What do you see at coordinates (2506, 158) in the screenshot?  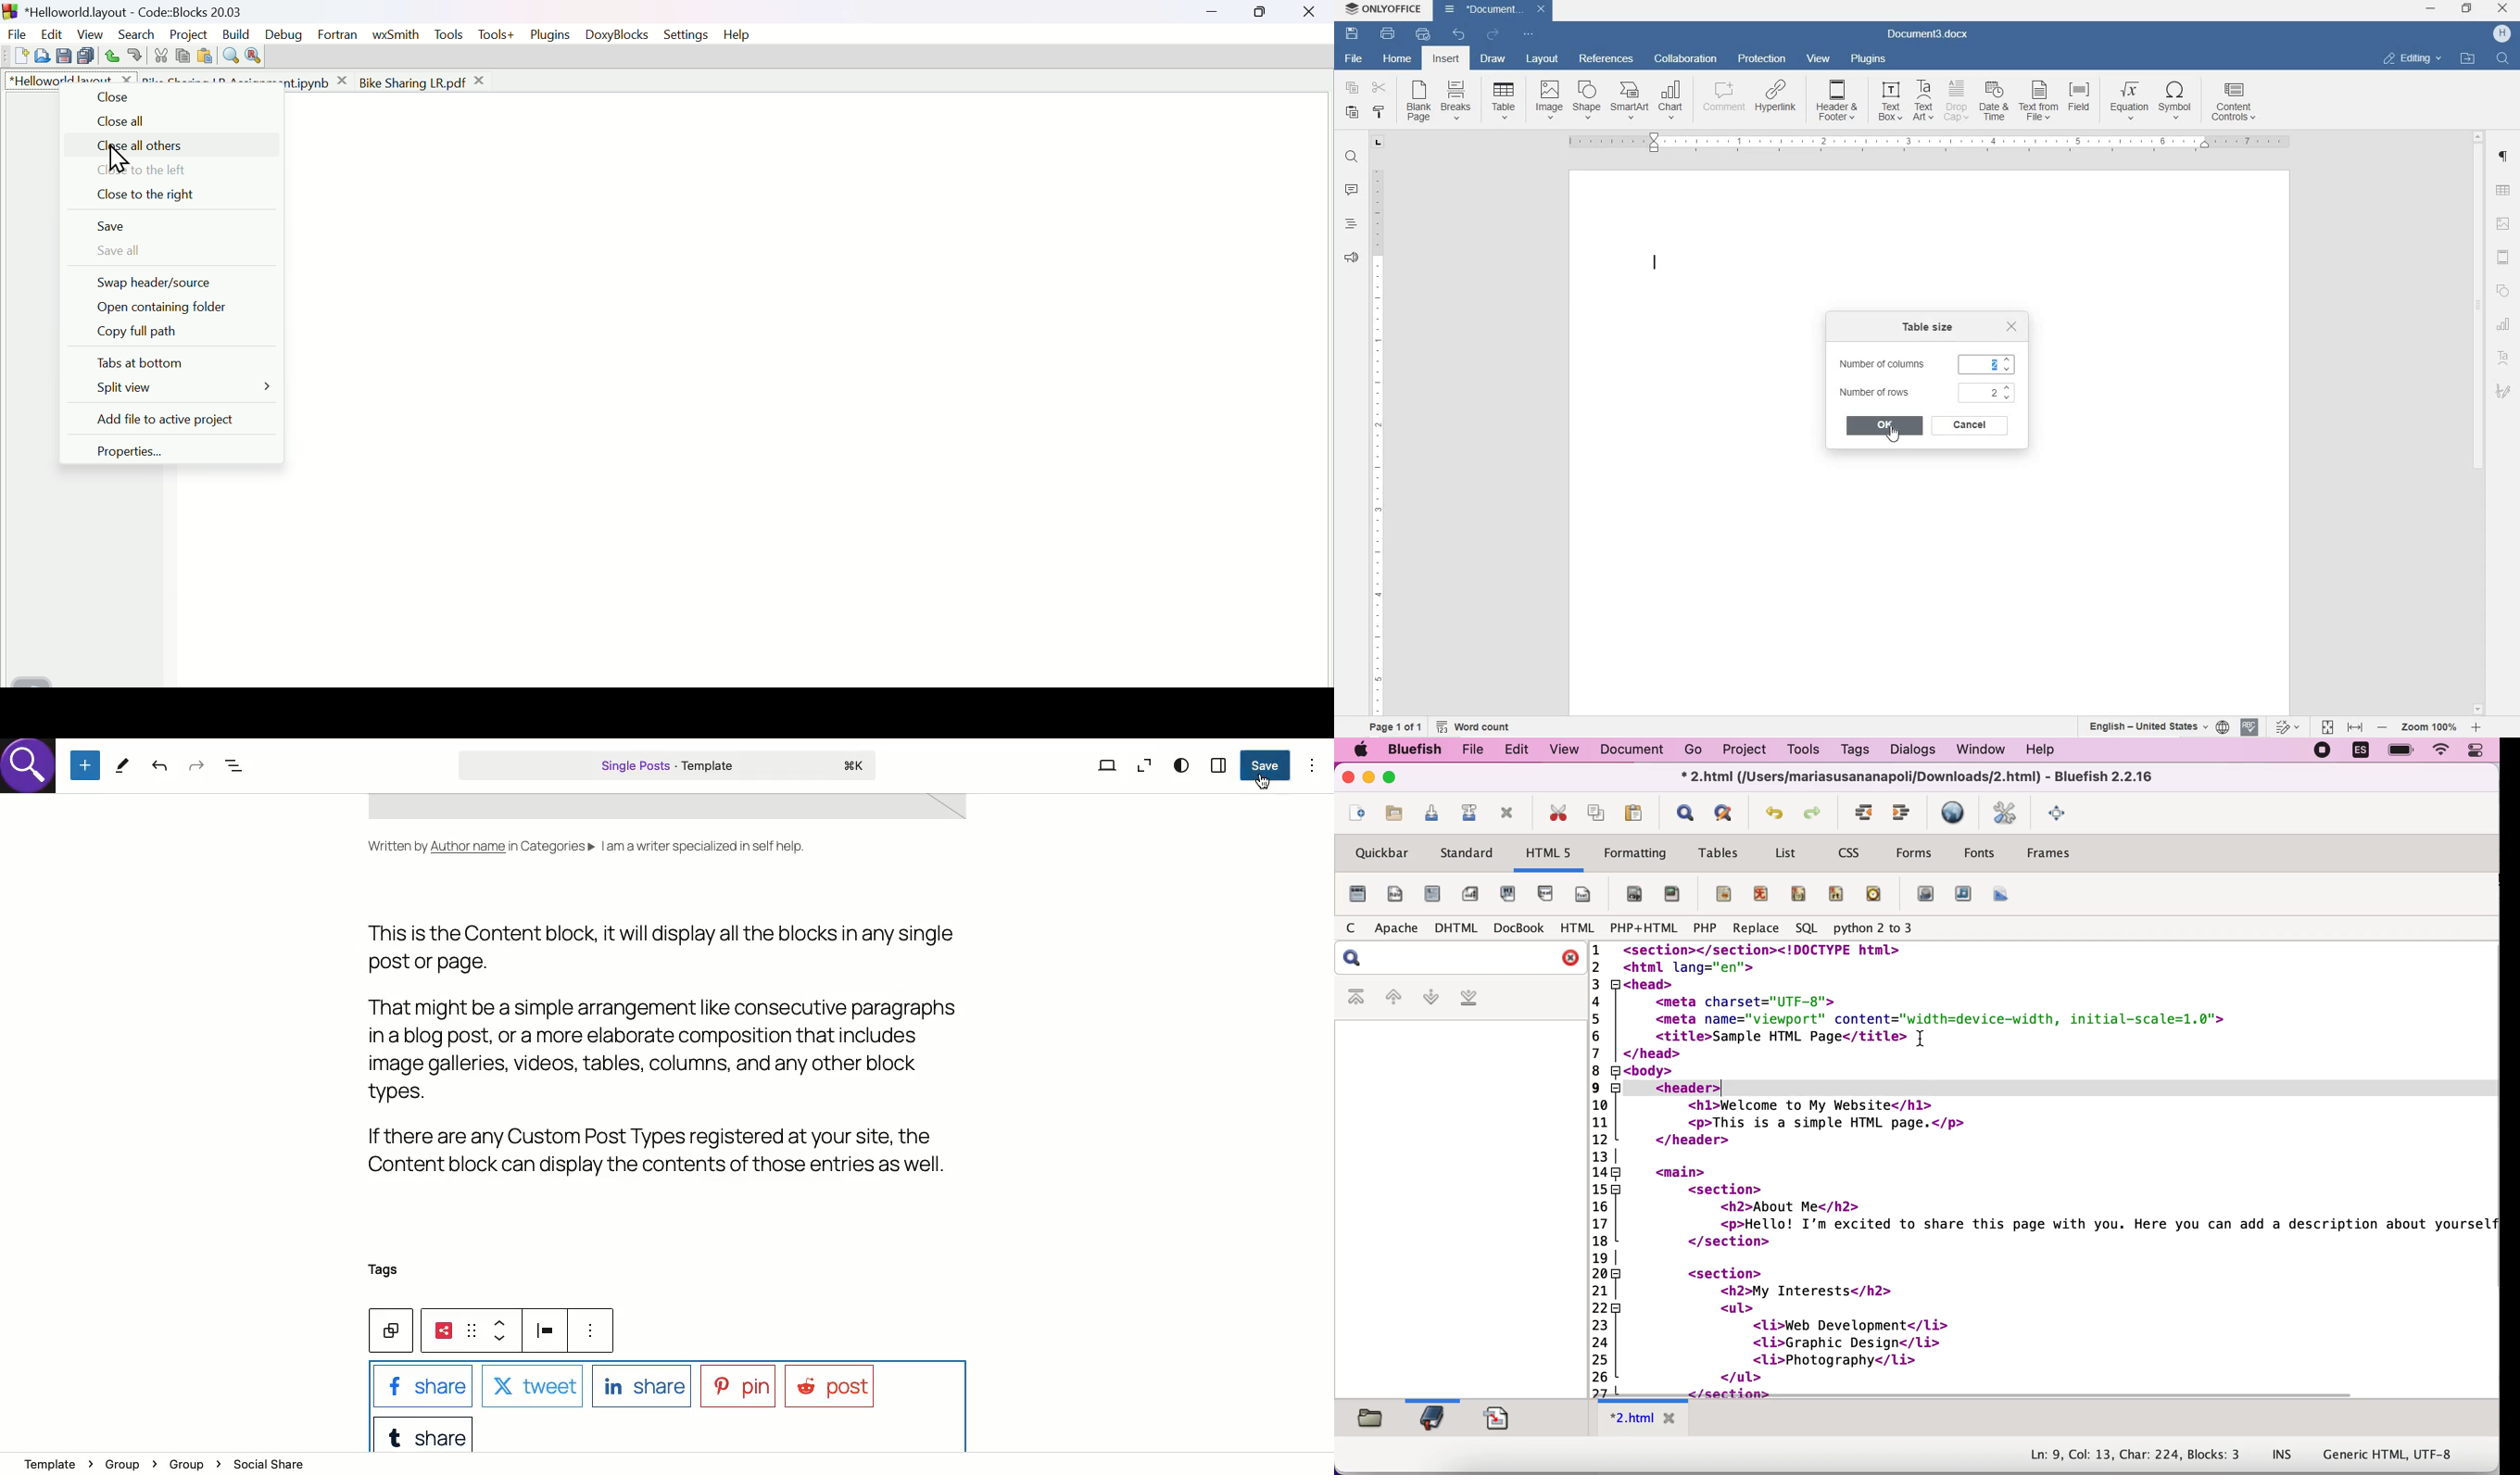 I see `PARAGRAPH SETTINGS` at bounding box center [2506, 158].